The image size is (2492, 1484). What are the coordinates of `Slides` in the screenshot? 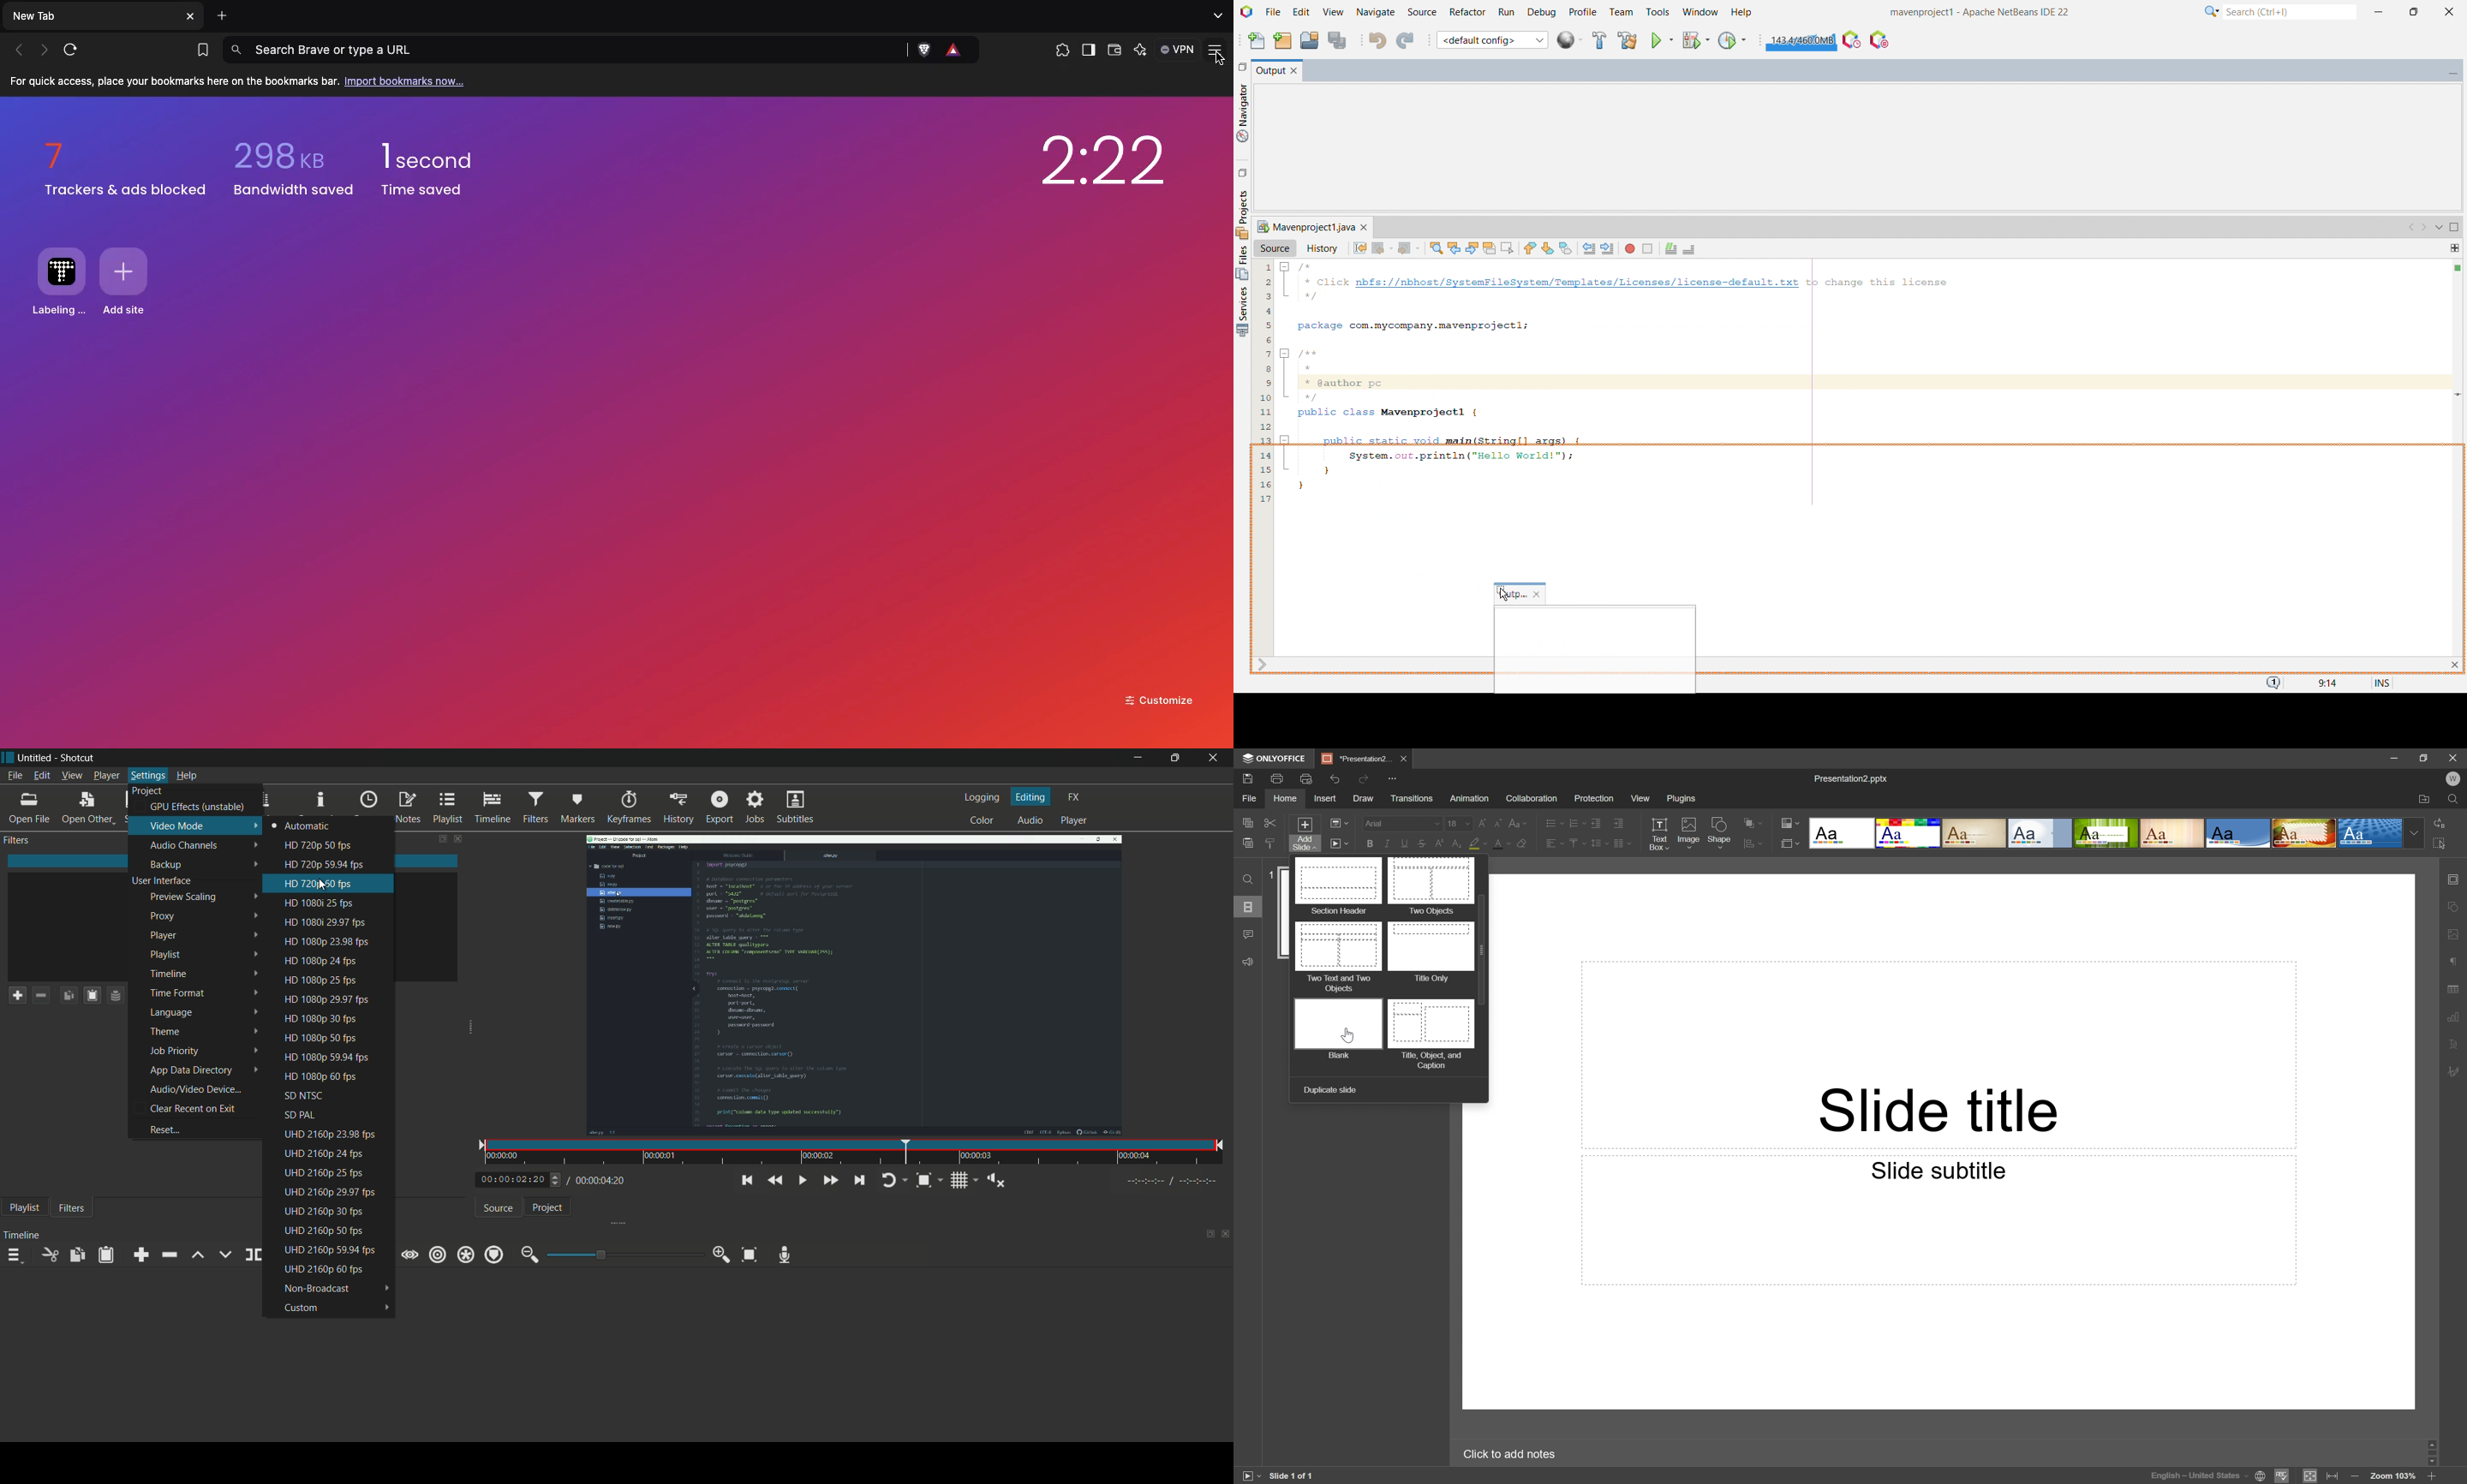 It's located at (1249, 908).